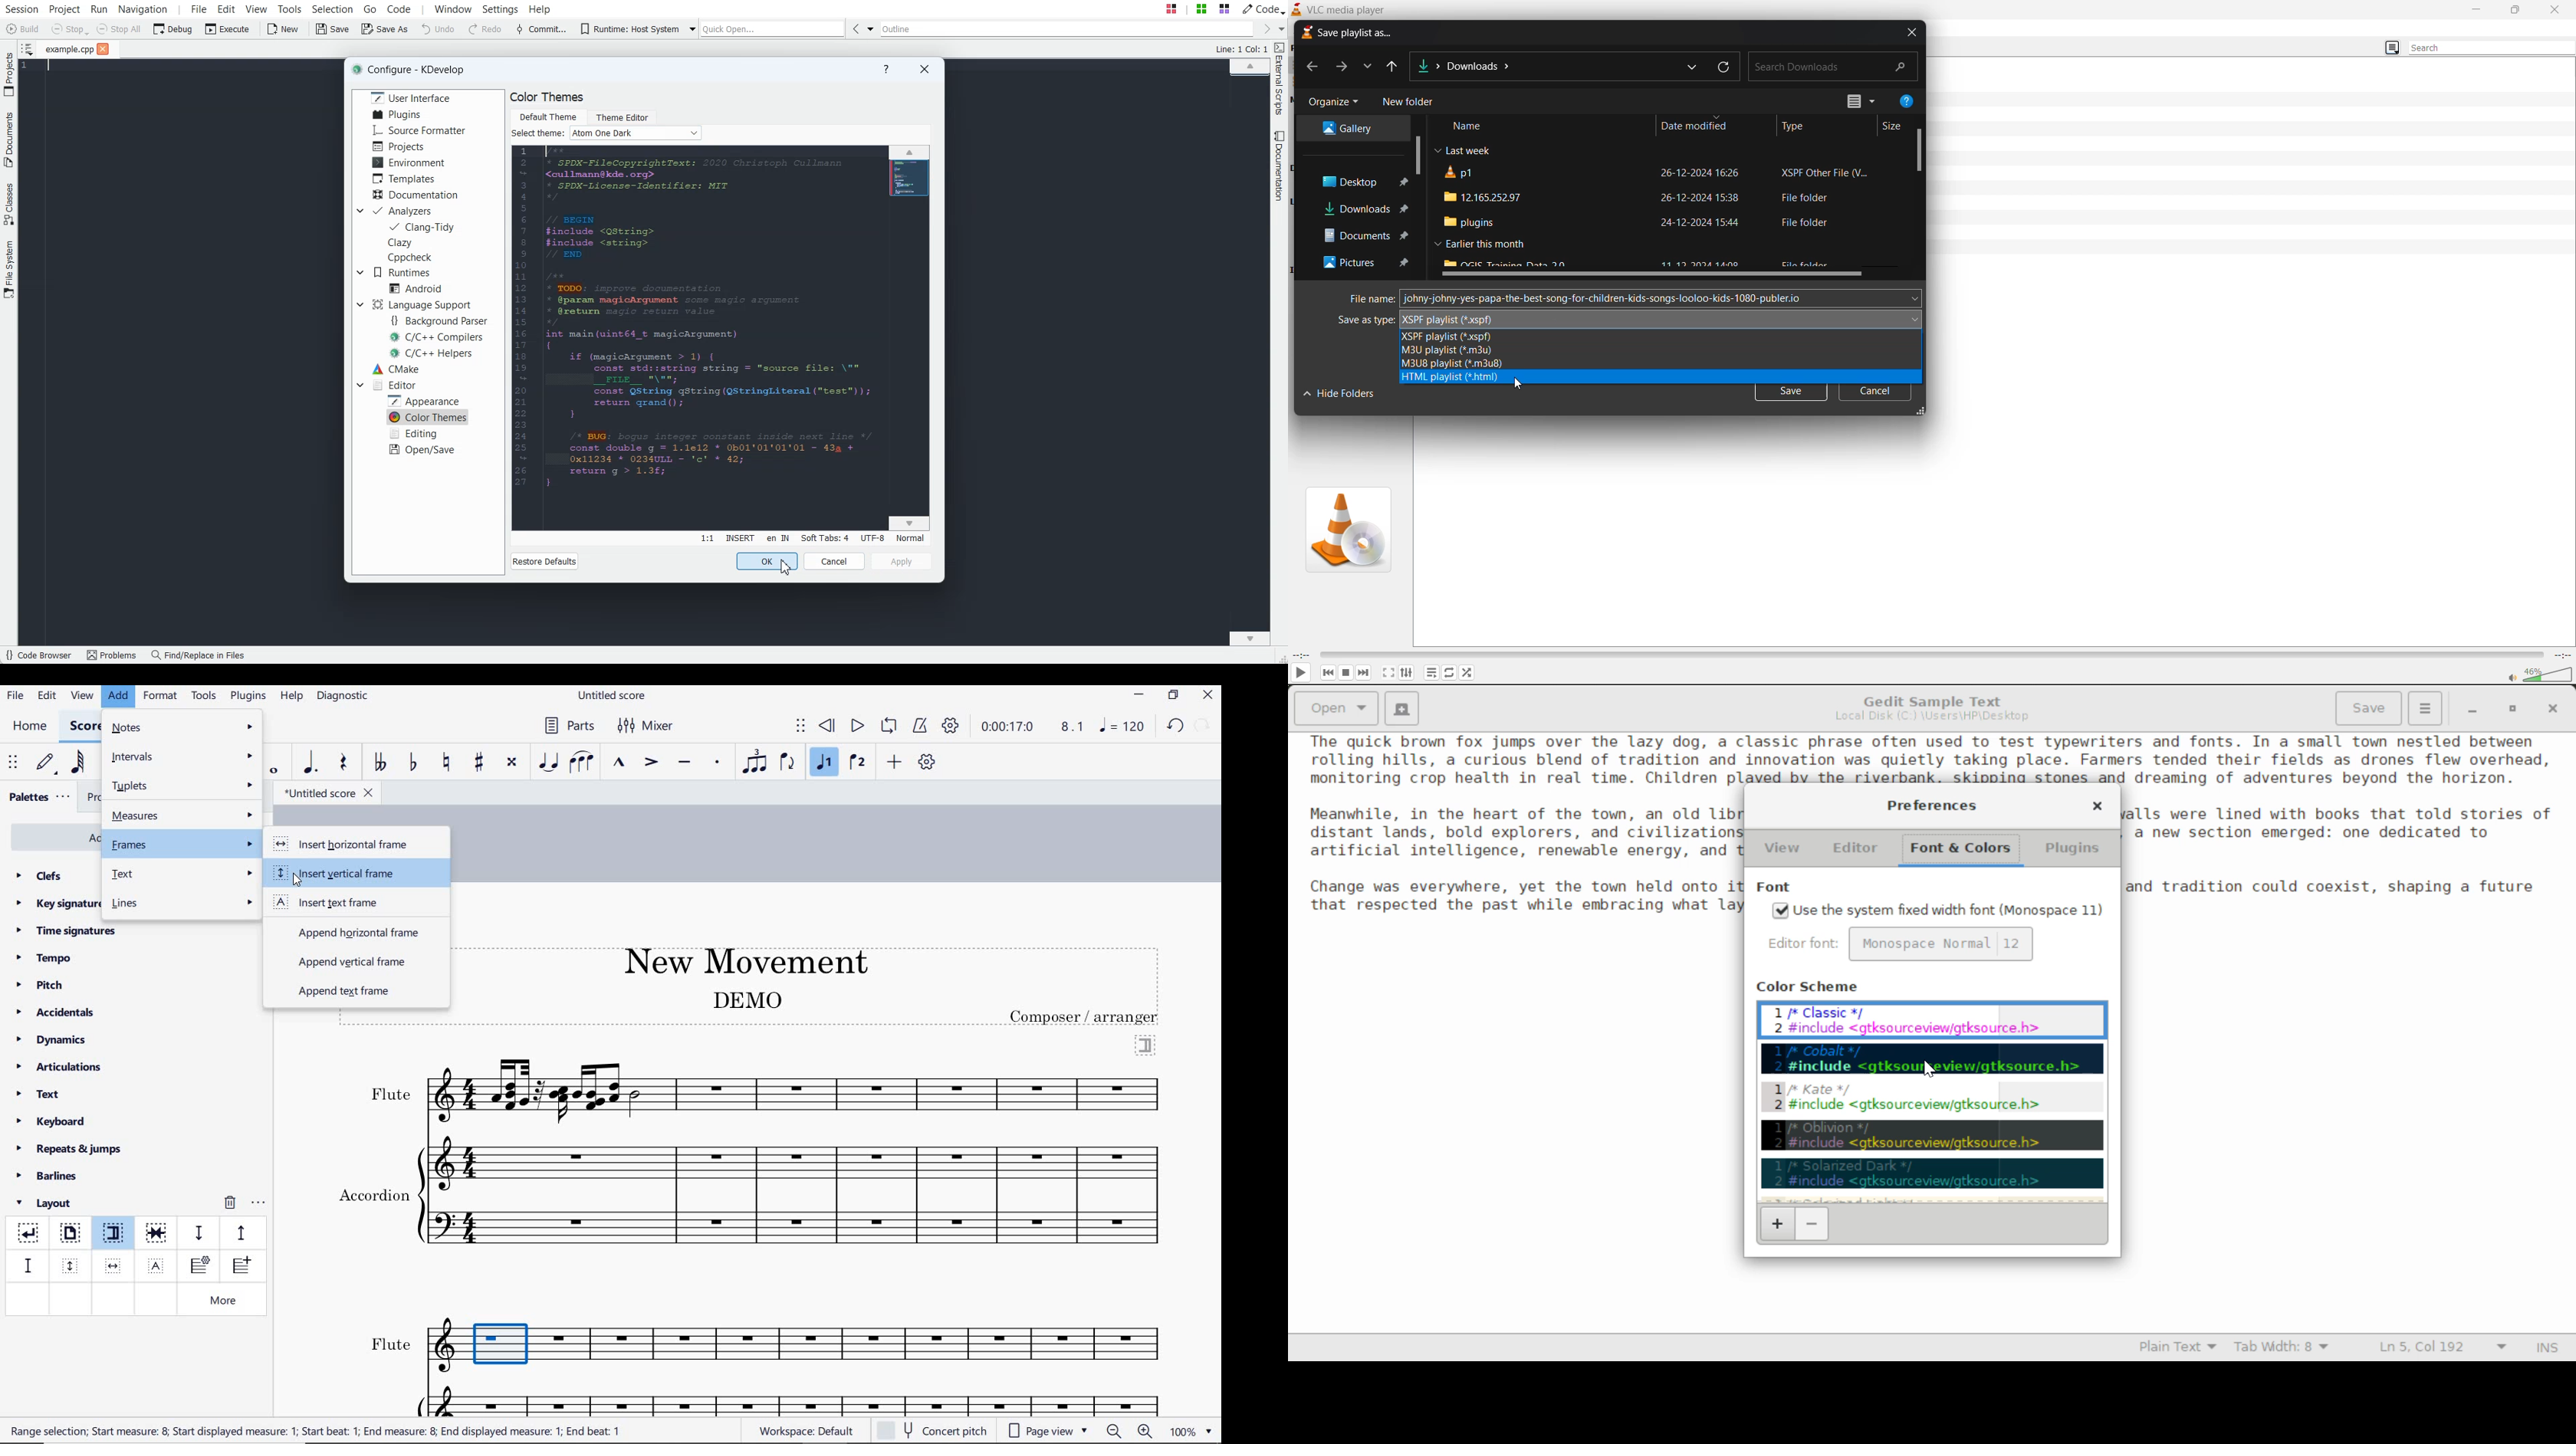 The width and height of the screenshot is (2576, 1456). Describe the element at coordinates (1941, 944) in the screenshot. I see `Monospace Normal 12` at that location.